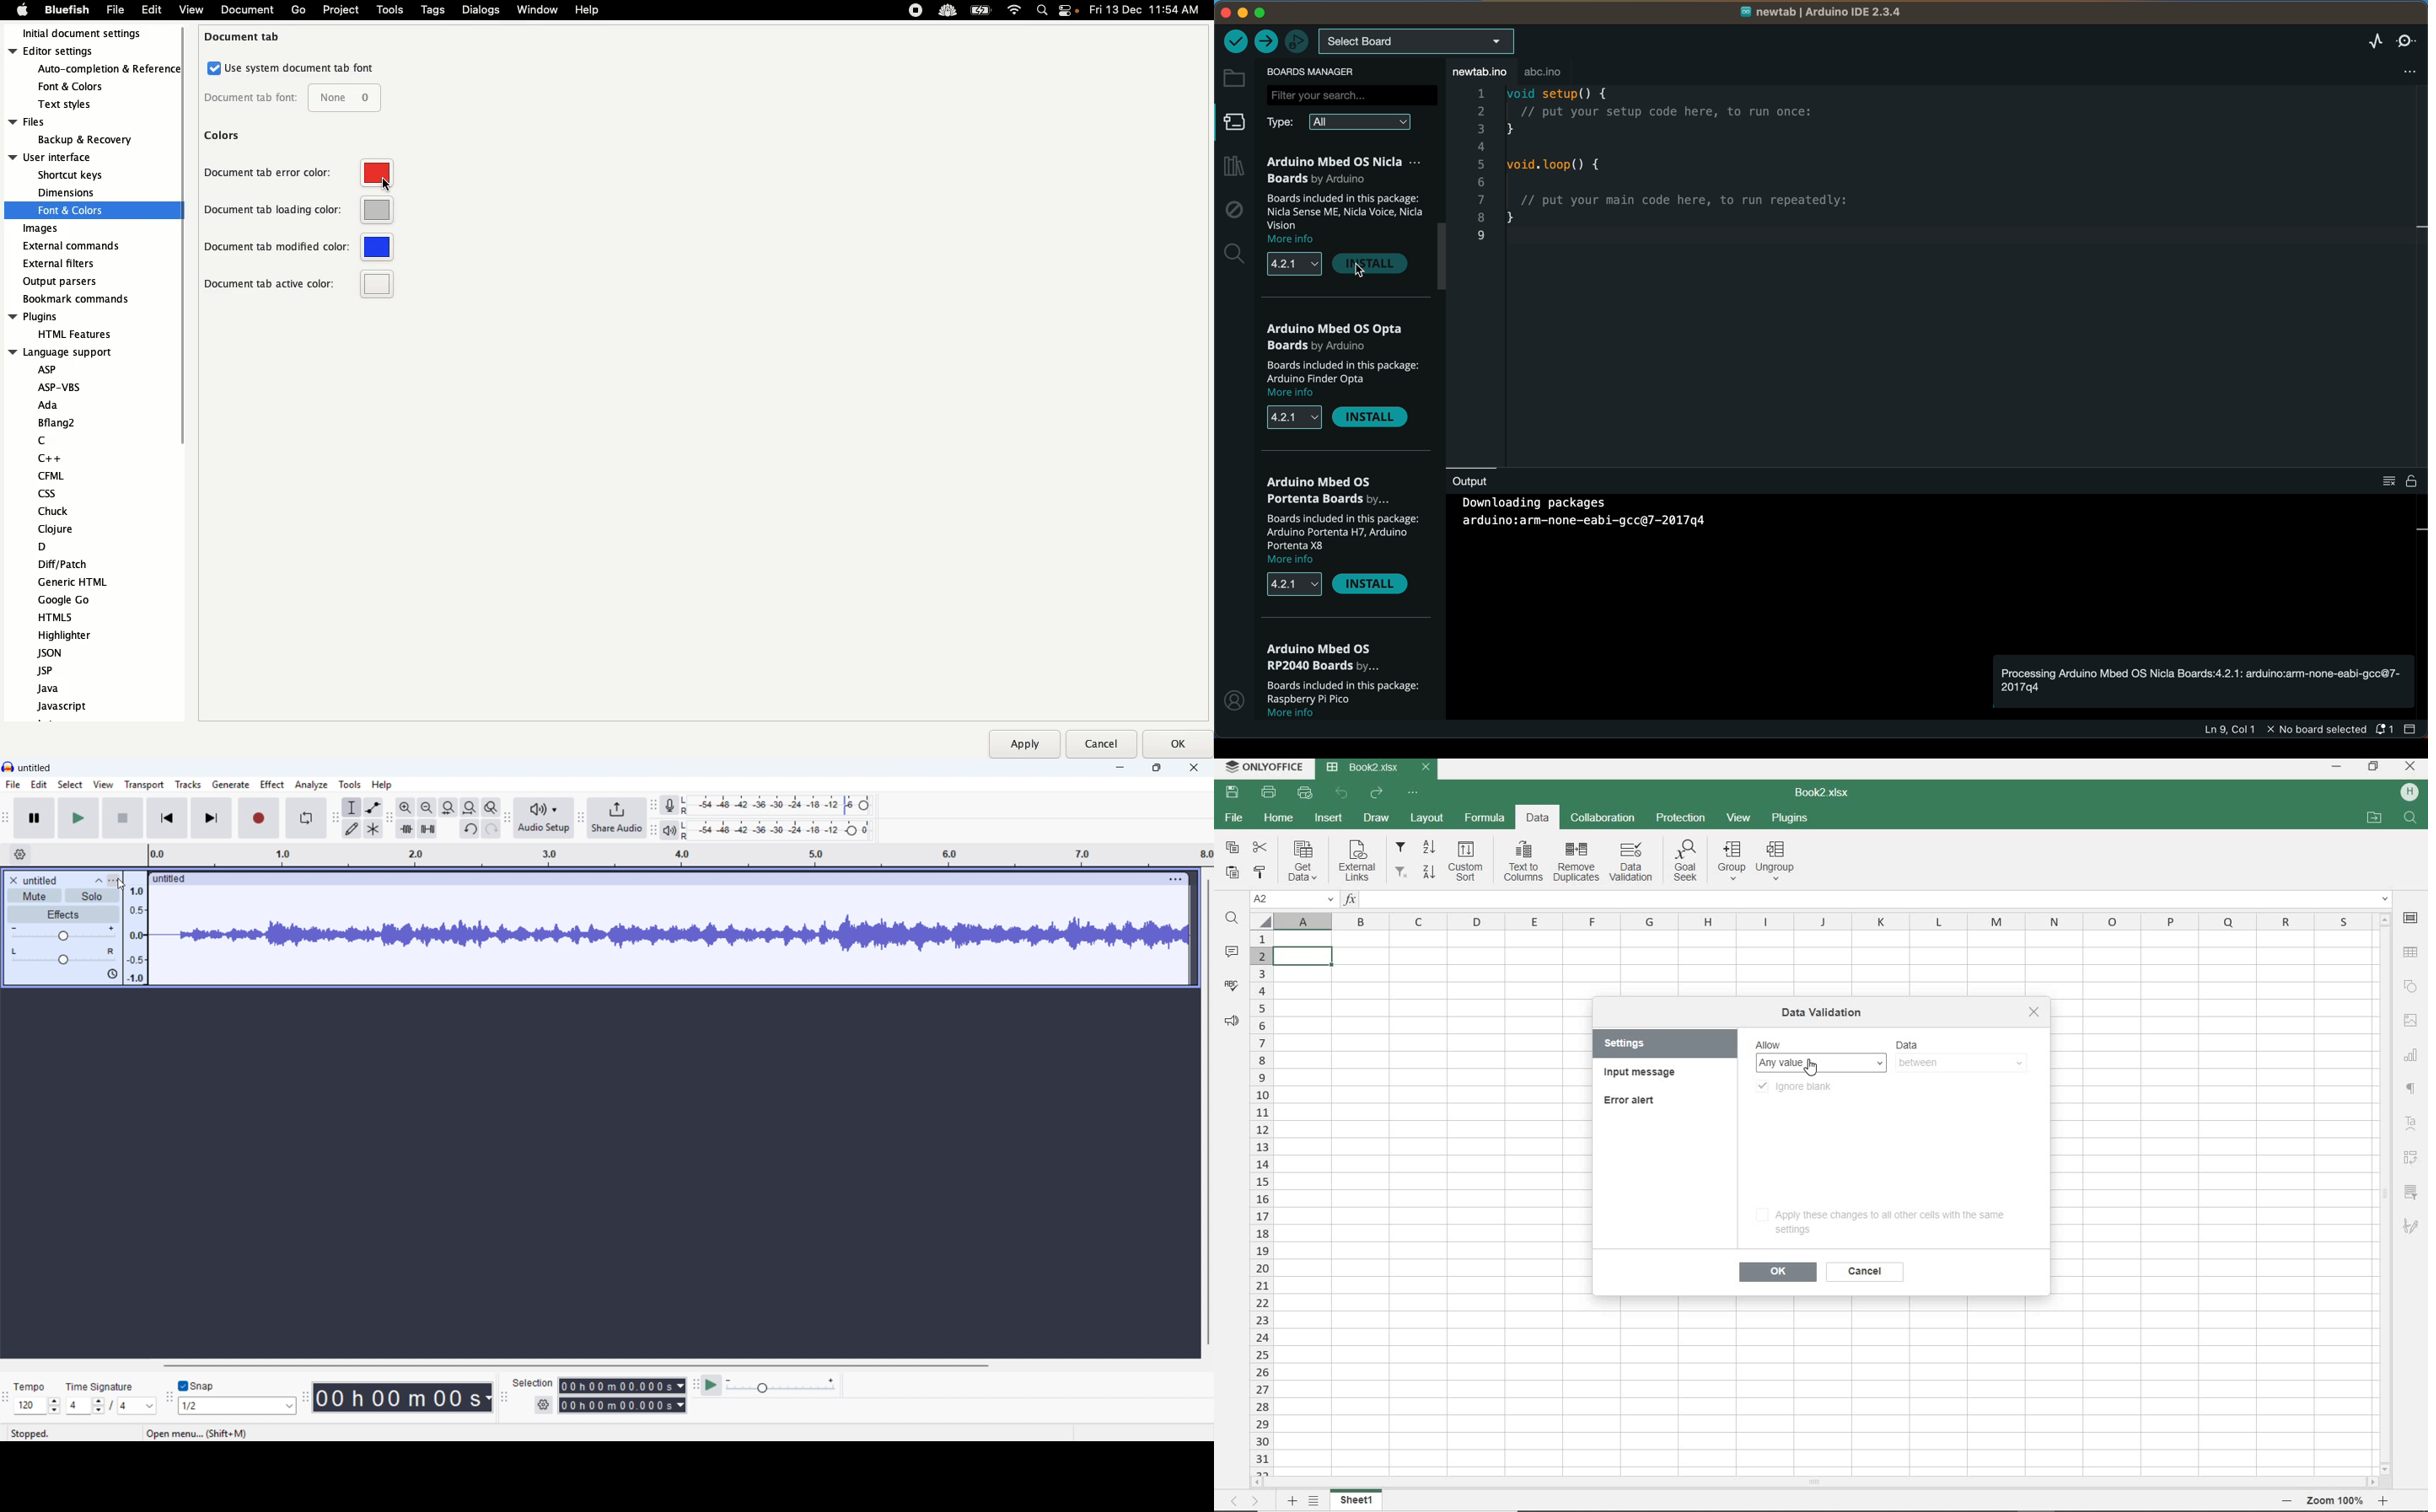 The image size is (2436, 1512). What do you see at coordinates (623, 1386) in the screenshot?
I see `Selection start time ` at bounding box center [623, 1386].